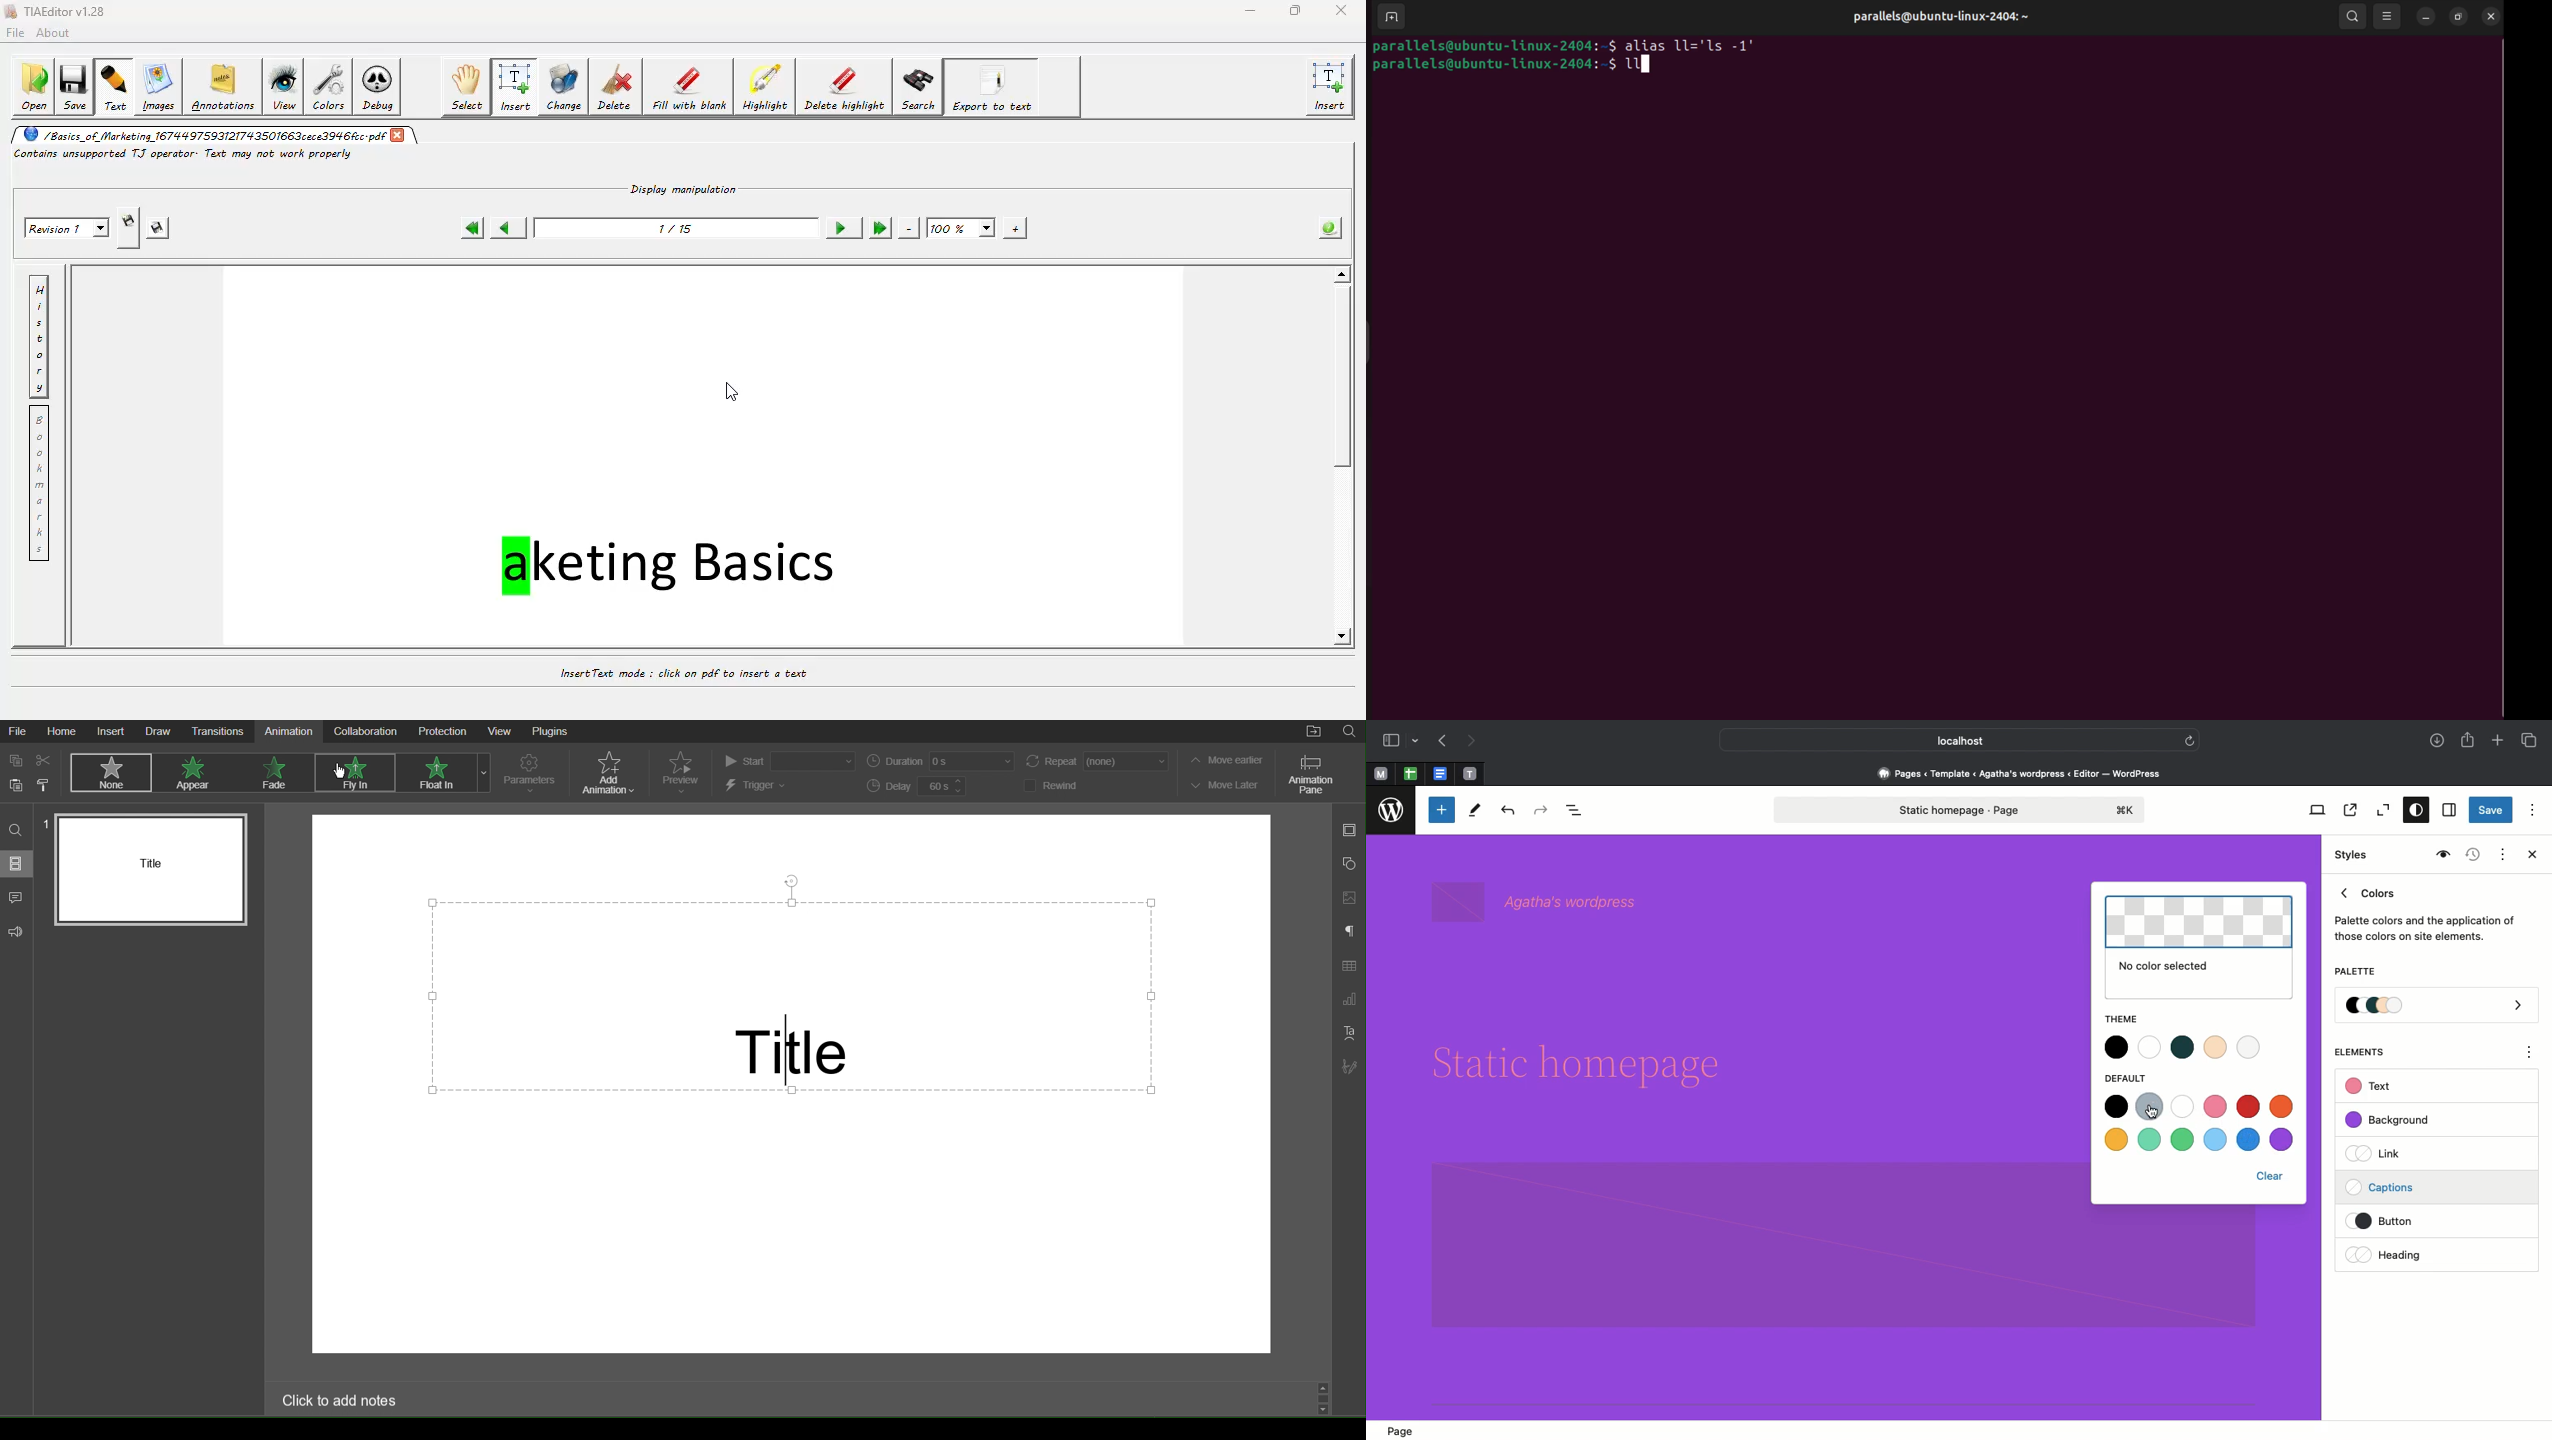 The image size is (2576, 1456). I want to click on Styles, so click(2353, 855).